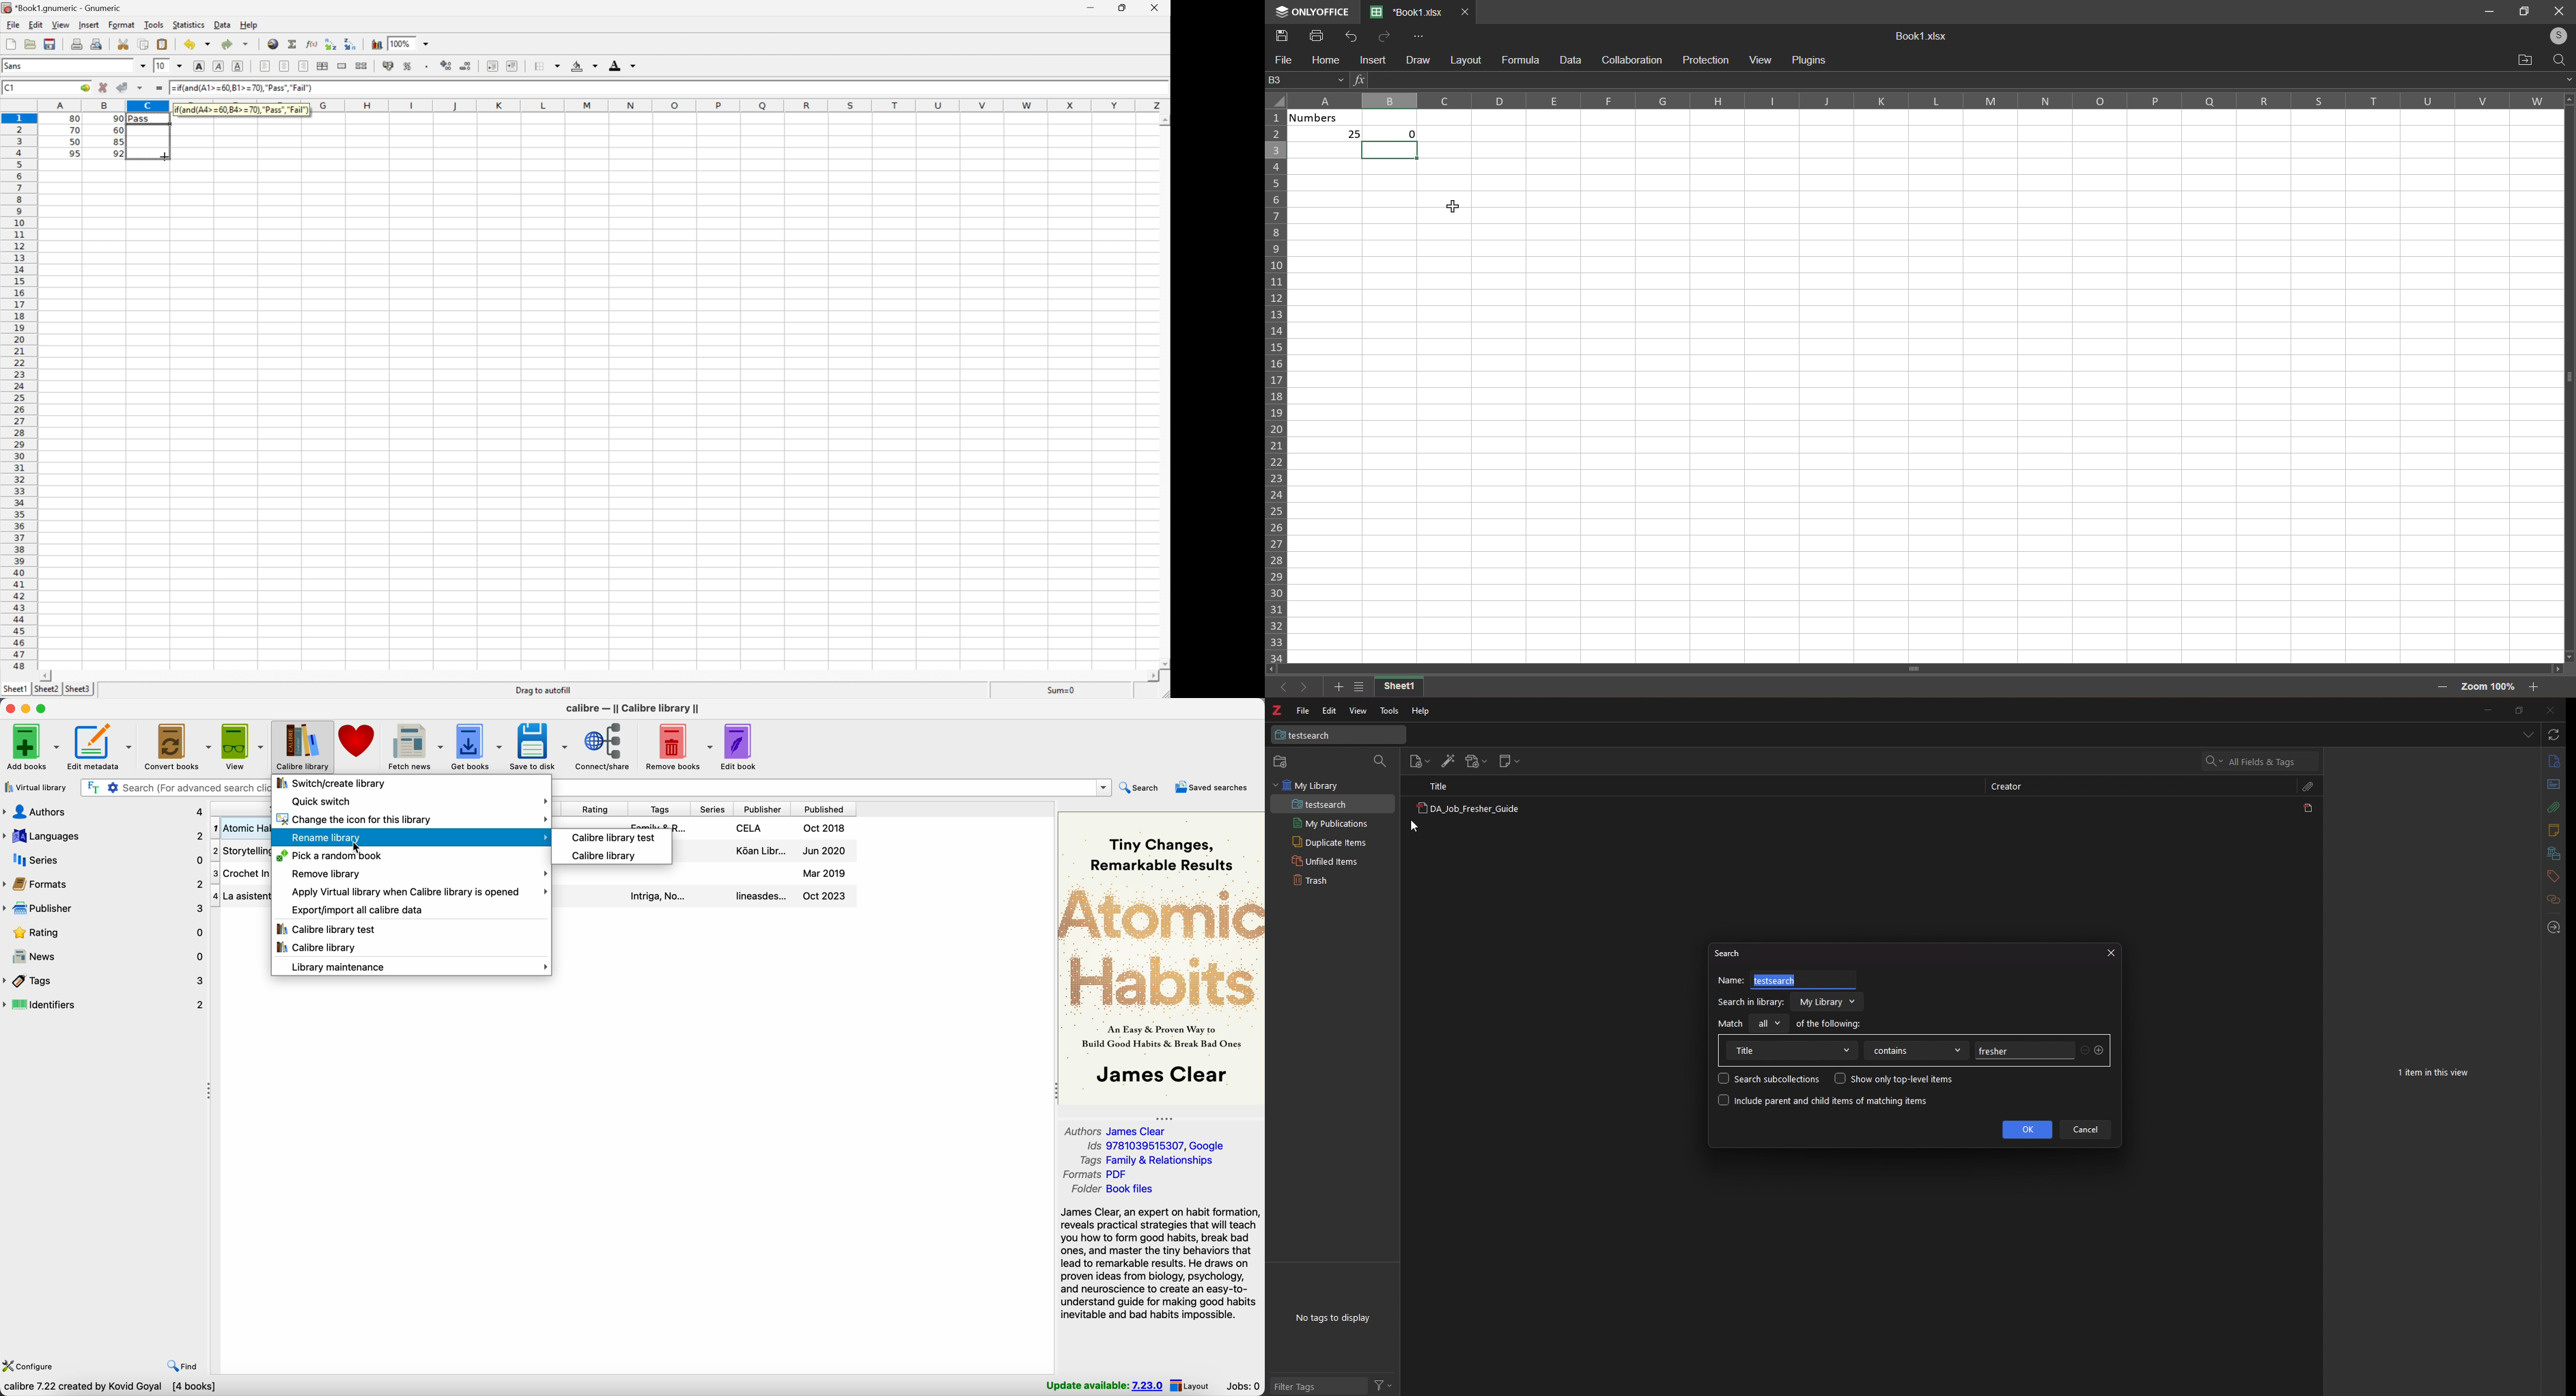  Describe the element at coordinates (86, 88) in the screenshot. I see `Go to...` at that location.